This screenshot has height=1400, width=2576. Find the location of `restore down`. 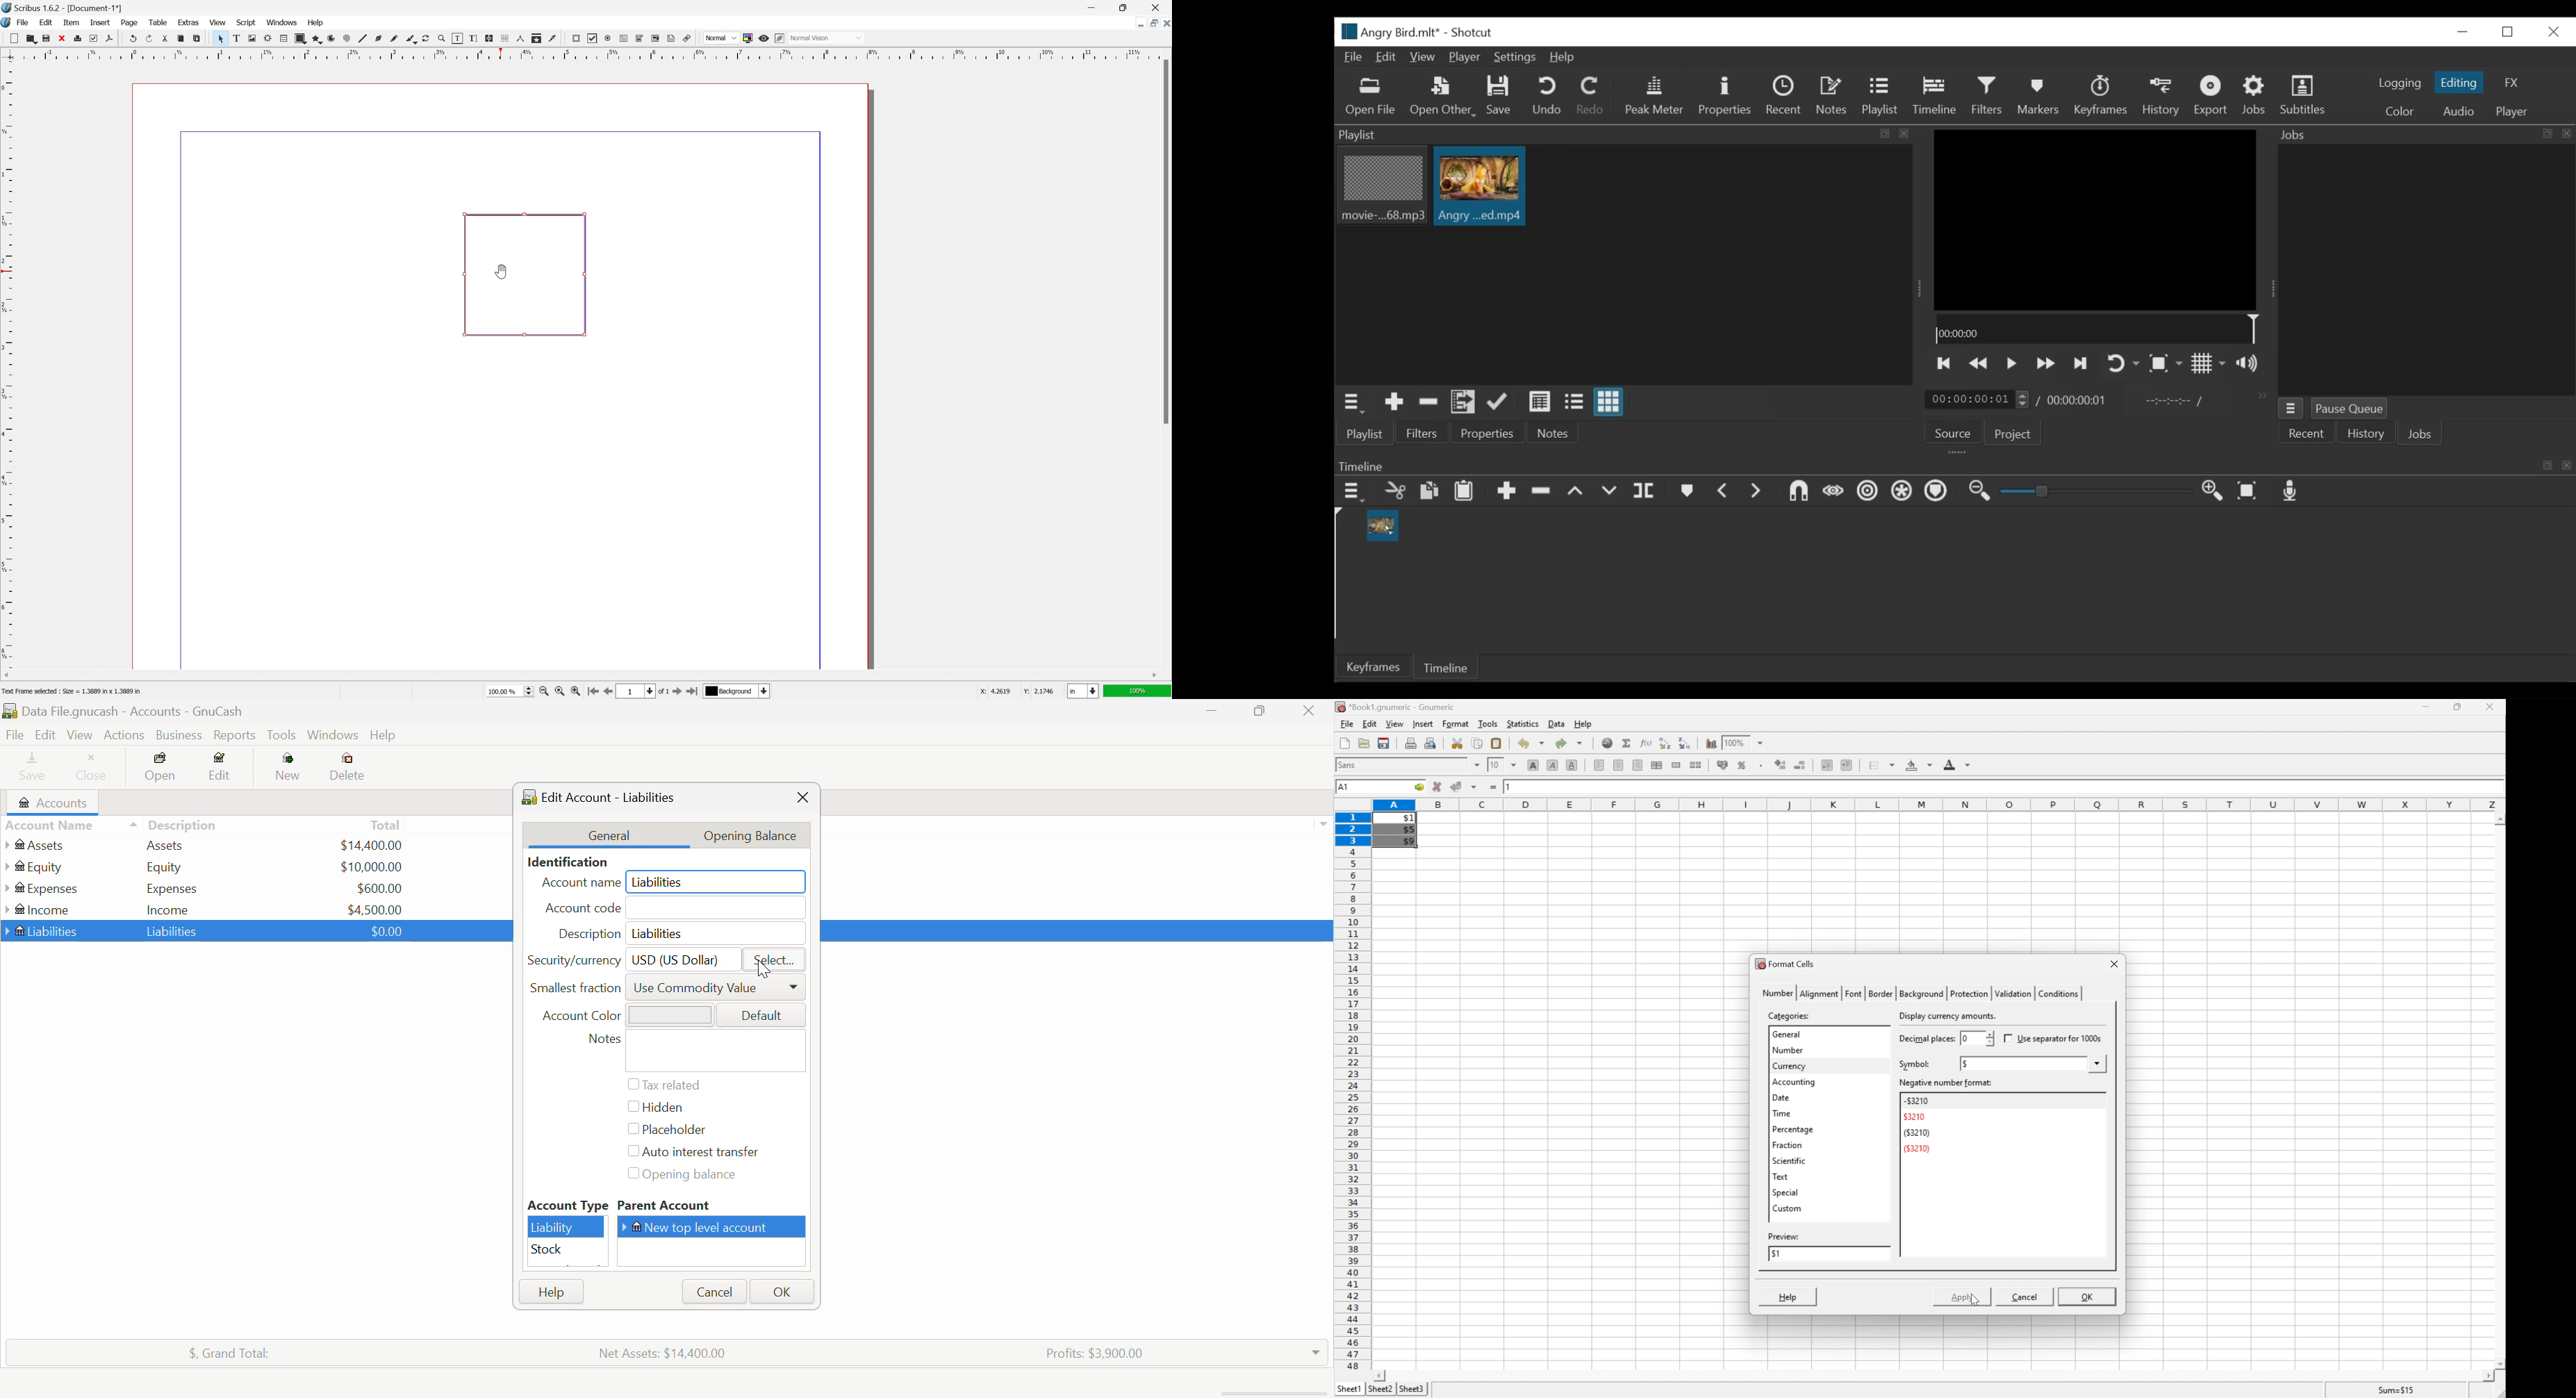

restore down is located at coordinates (2459, 706).